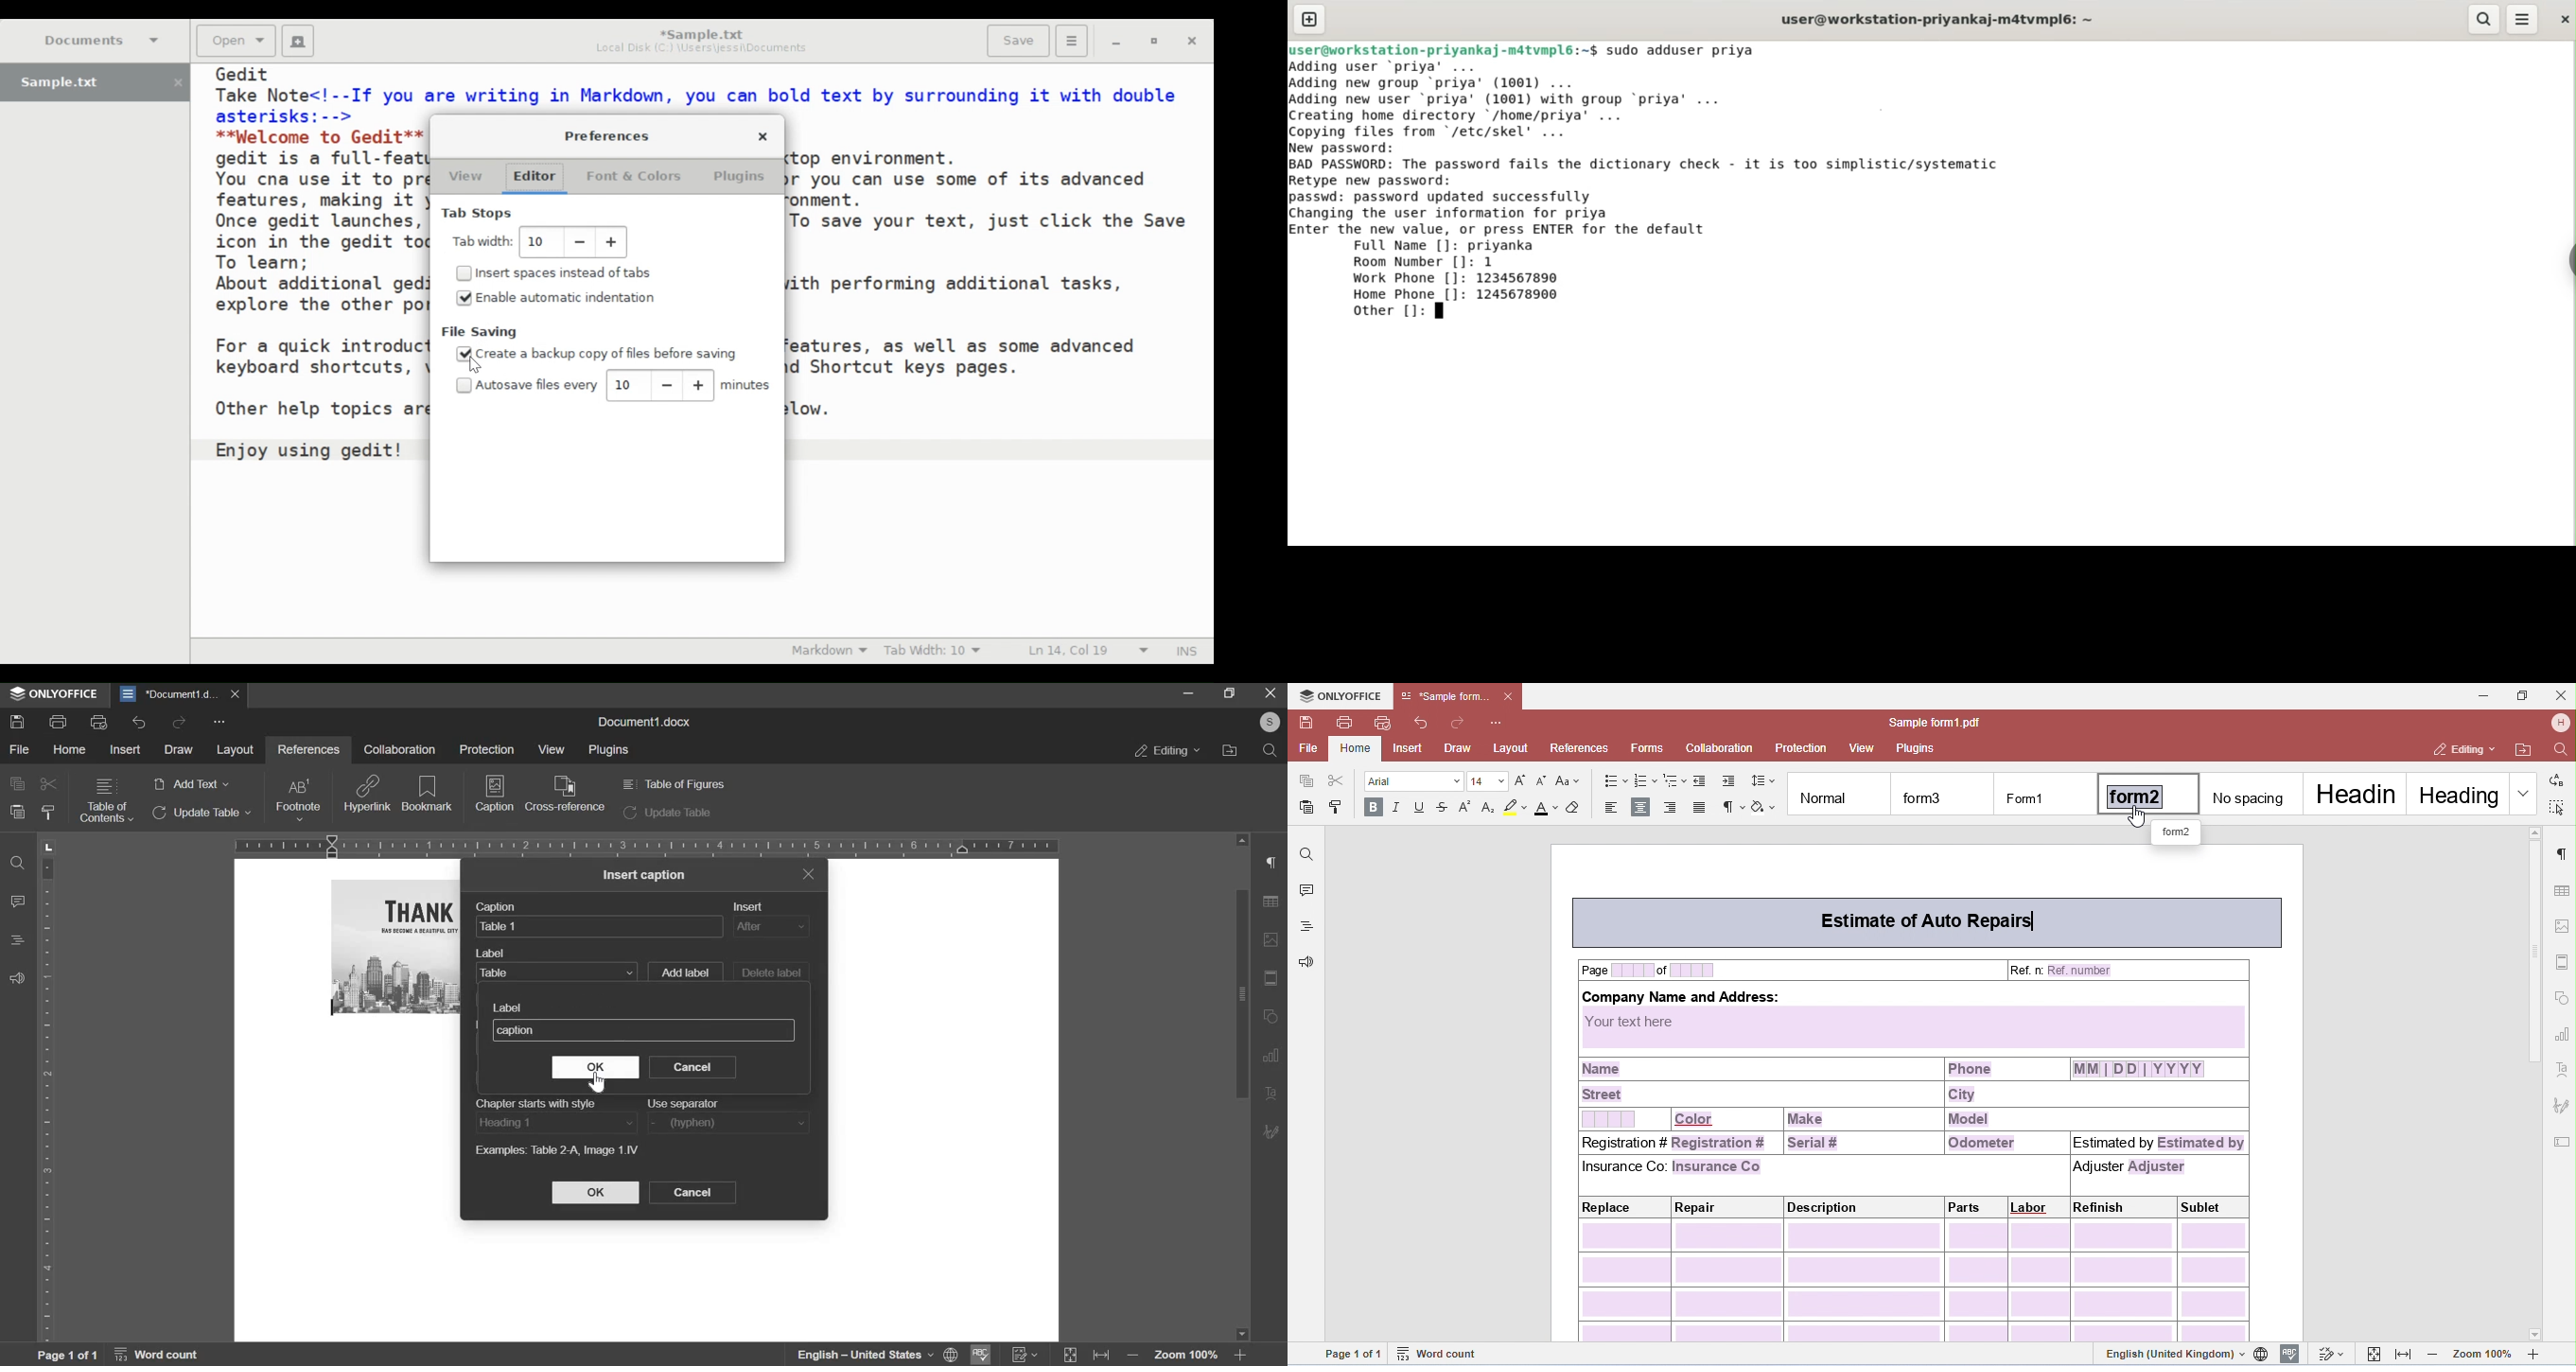 This screenshot has width=2576, height=1372. What do you see at coordinates (498, 905) in the screenshot?
I see `Caption` at bounding box center [498, 905].